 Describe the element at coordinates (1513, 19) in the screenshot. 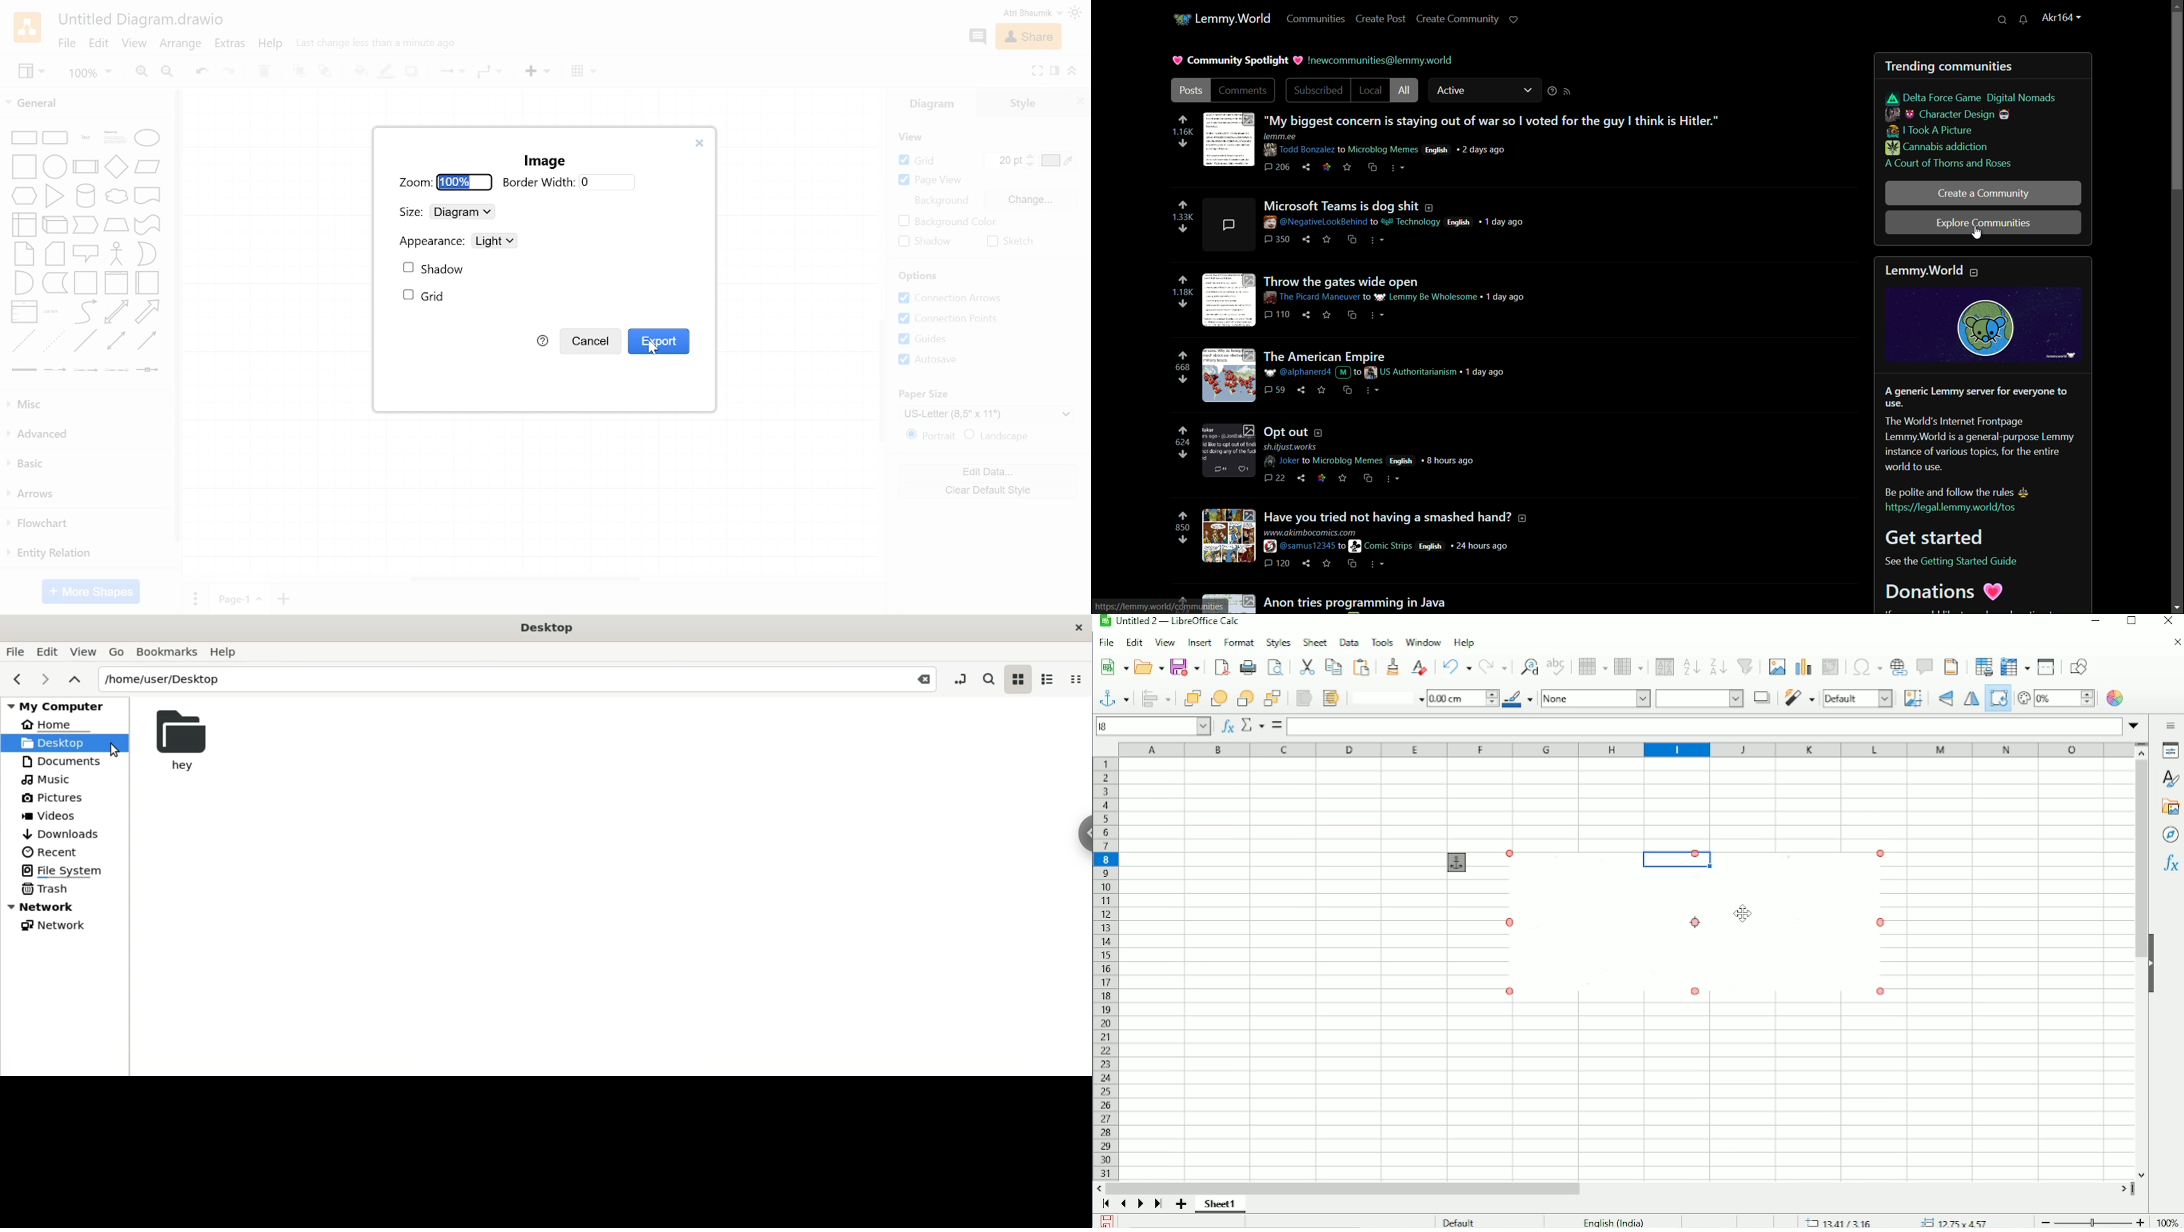

I see `support lemmy` at that location.